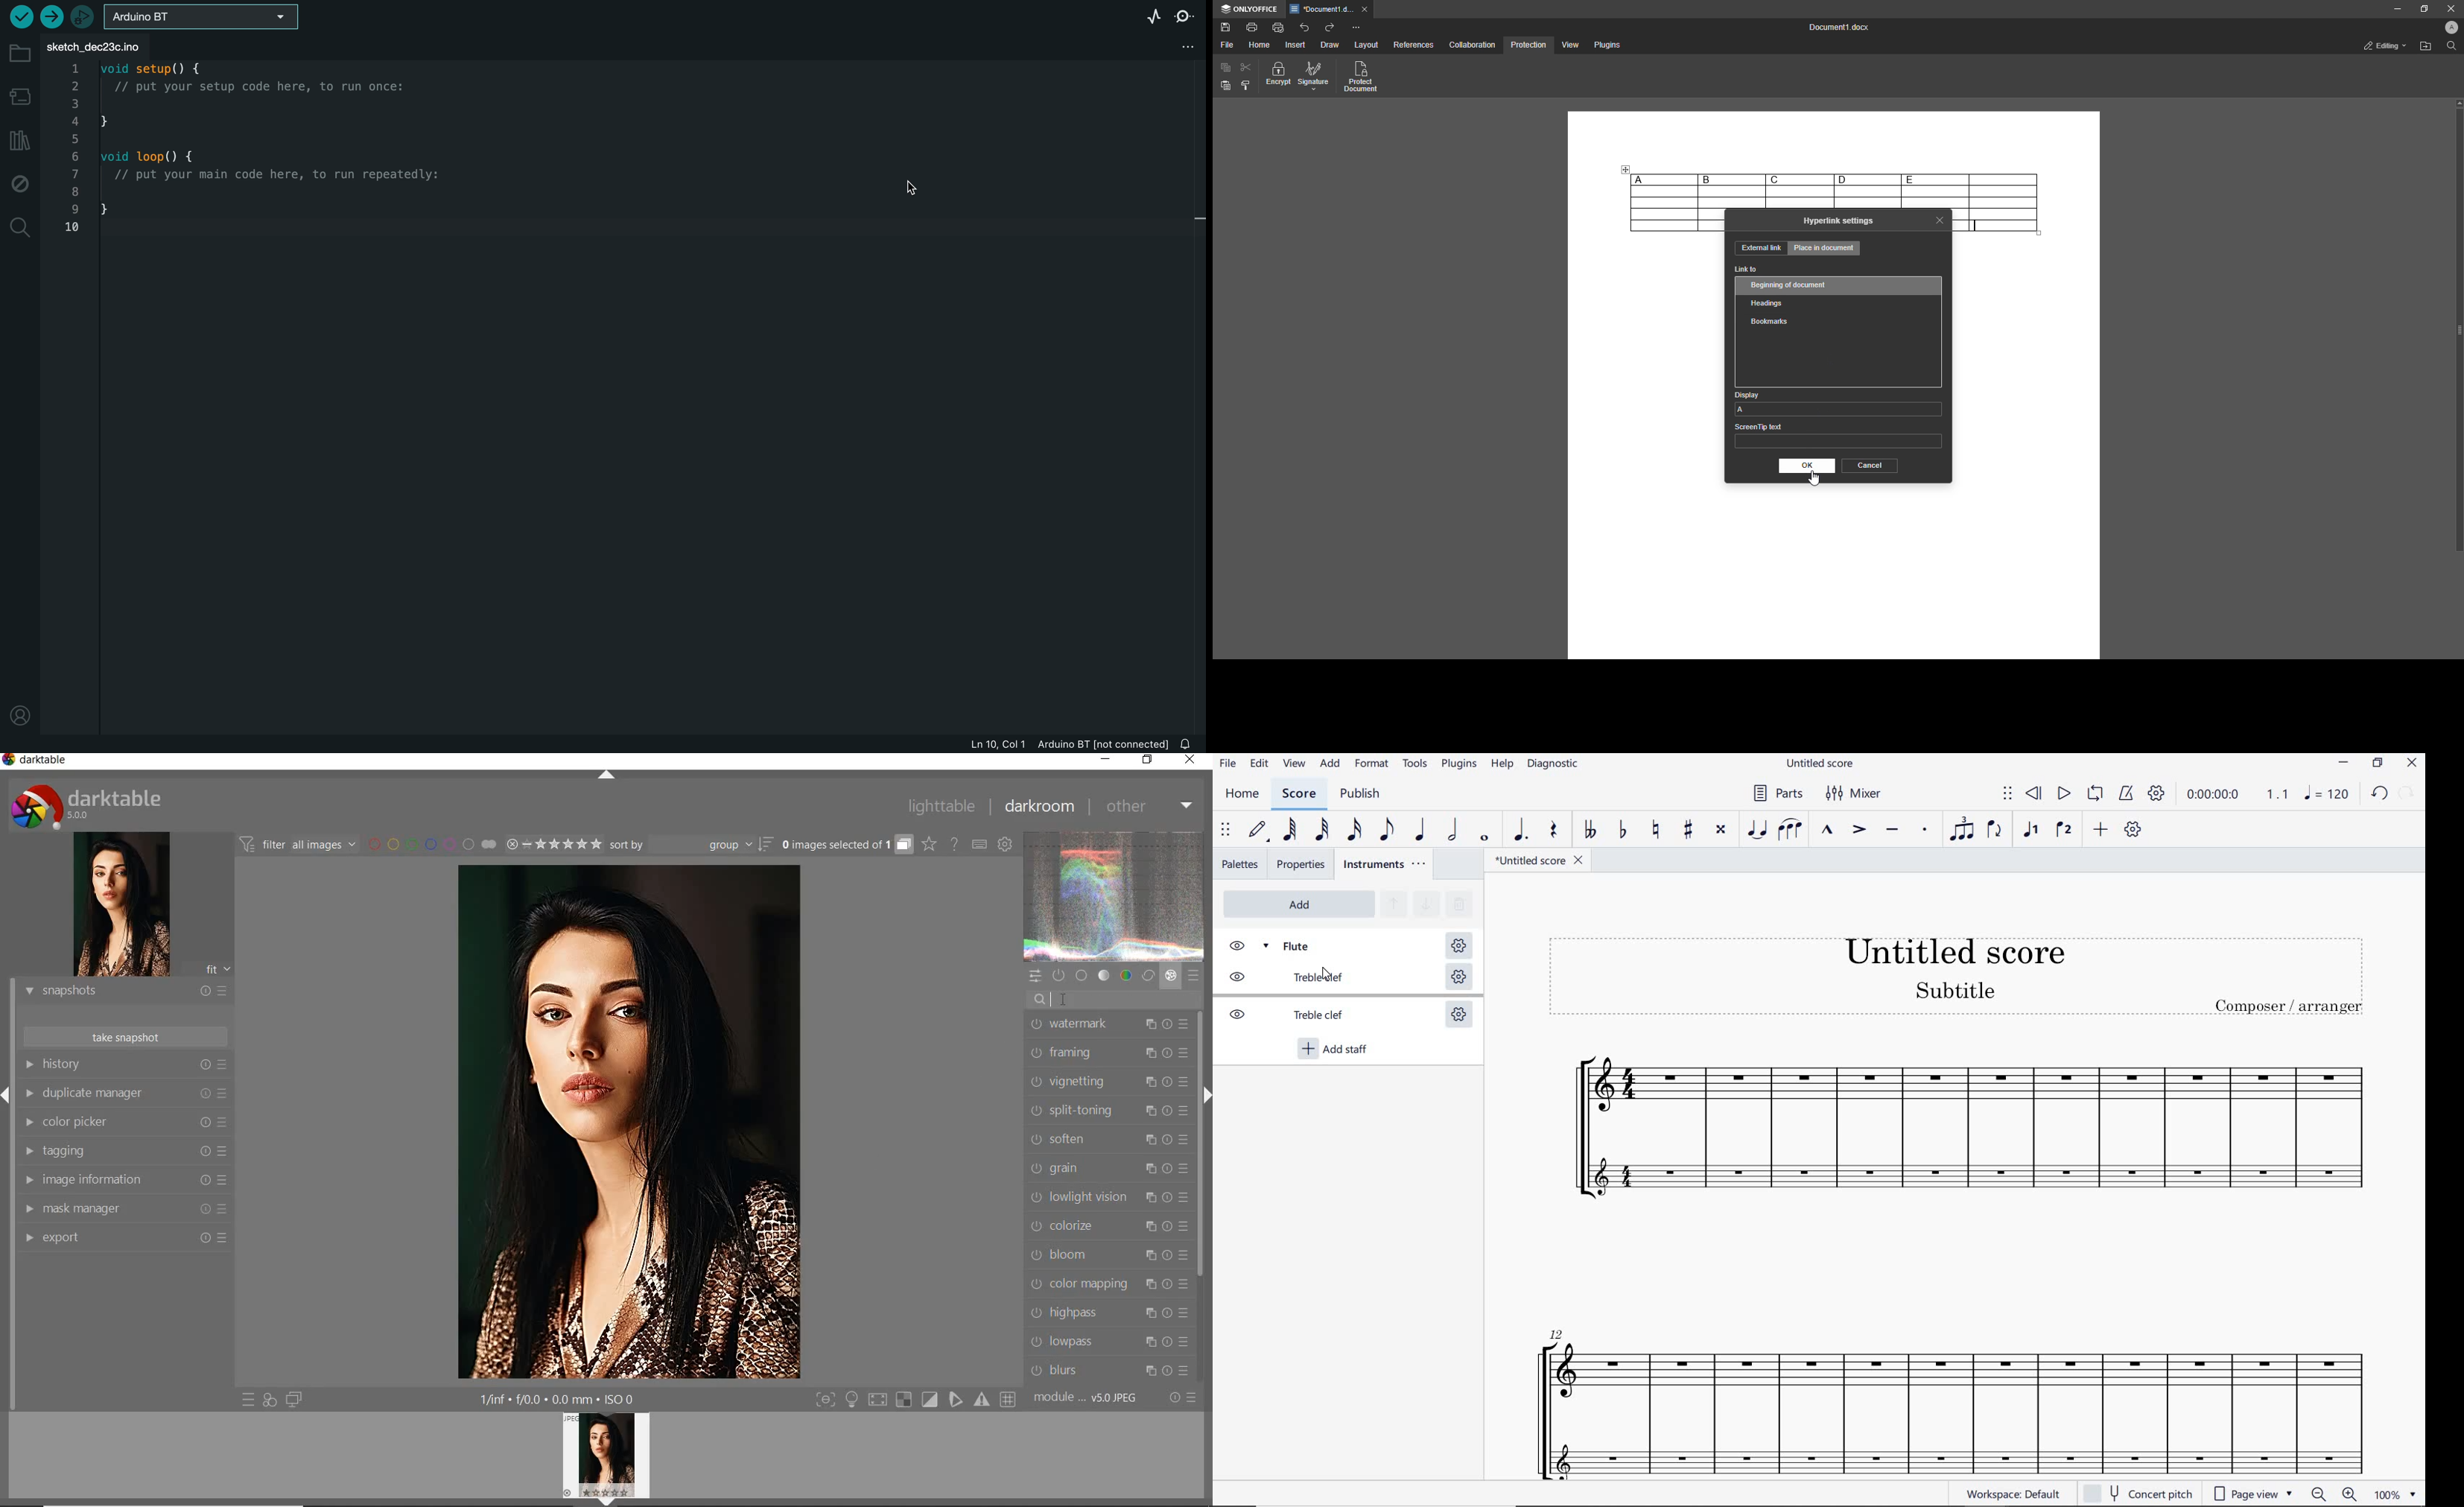  What do you see at coordinates (1554, 765) in the screenshot?
I see `DIAGNOSTIC` at bounding box center [1554, 765].